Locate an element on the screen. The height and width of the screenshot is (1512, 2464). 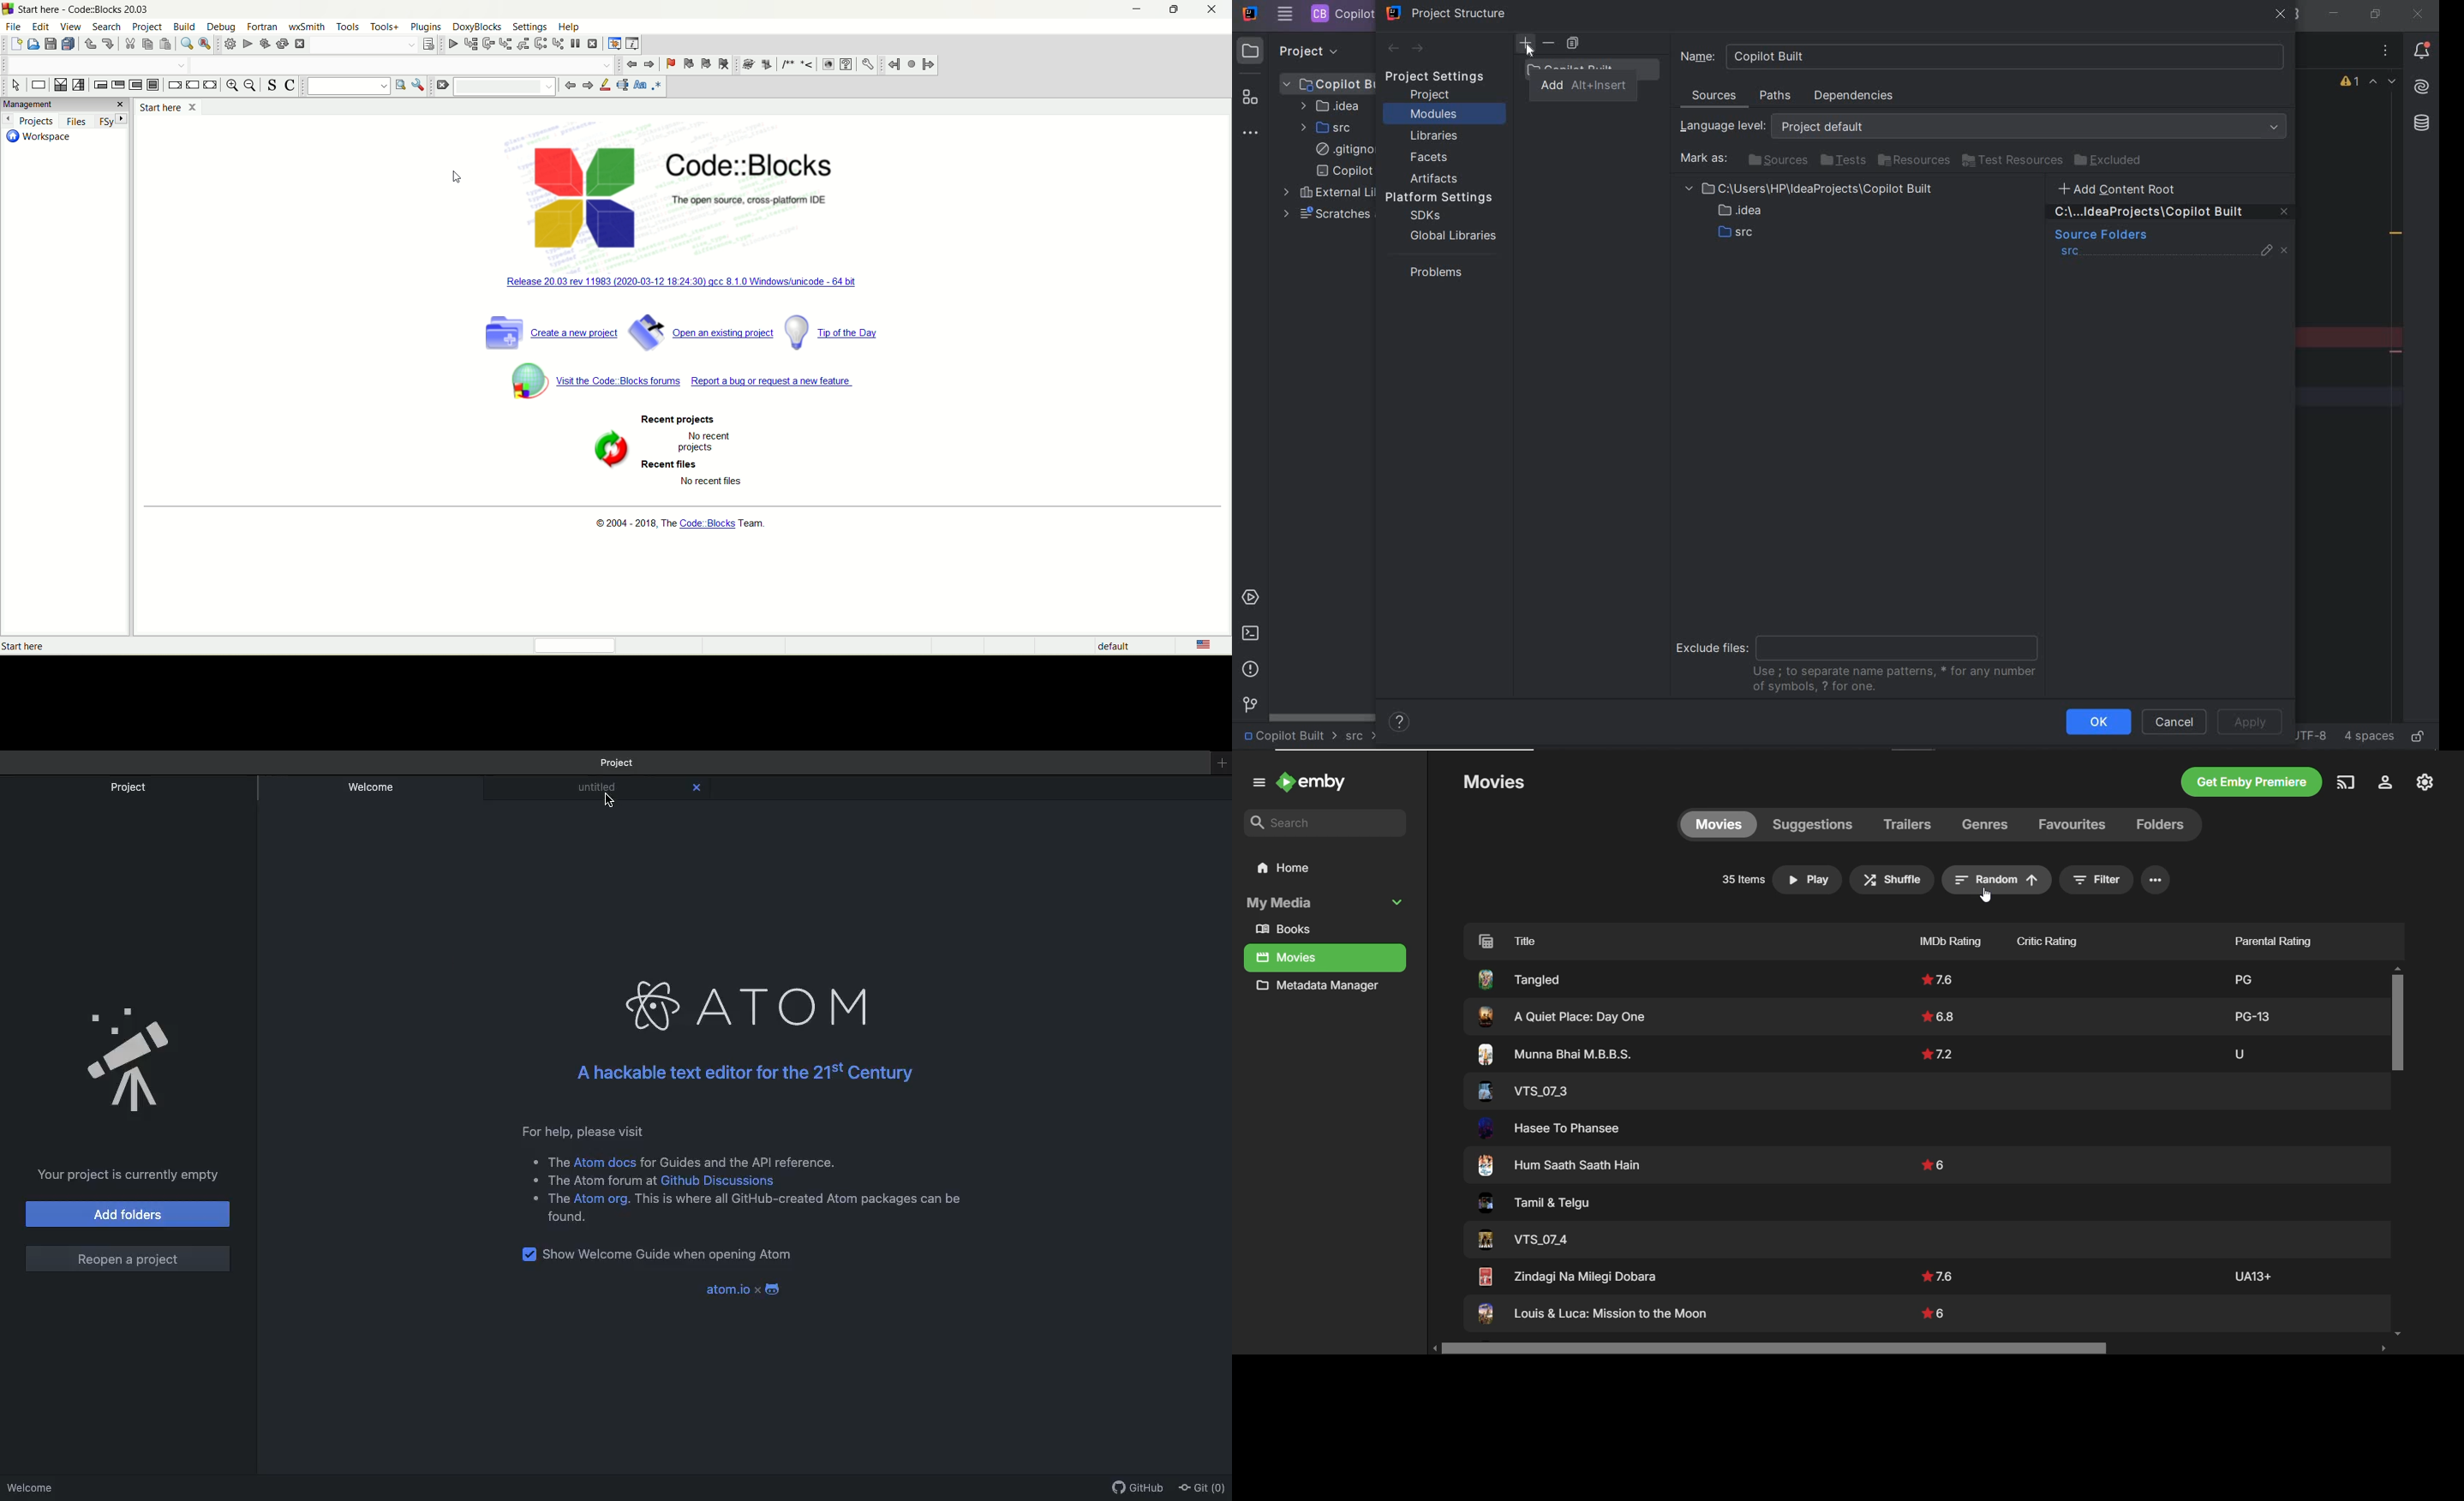
SYSTEM NAME is located at coordinates (1249, 14).